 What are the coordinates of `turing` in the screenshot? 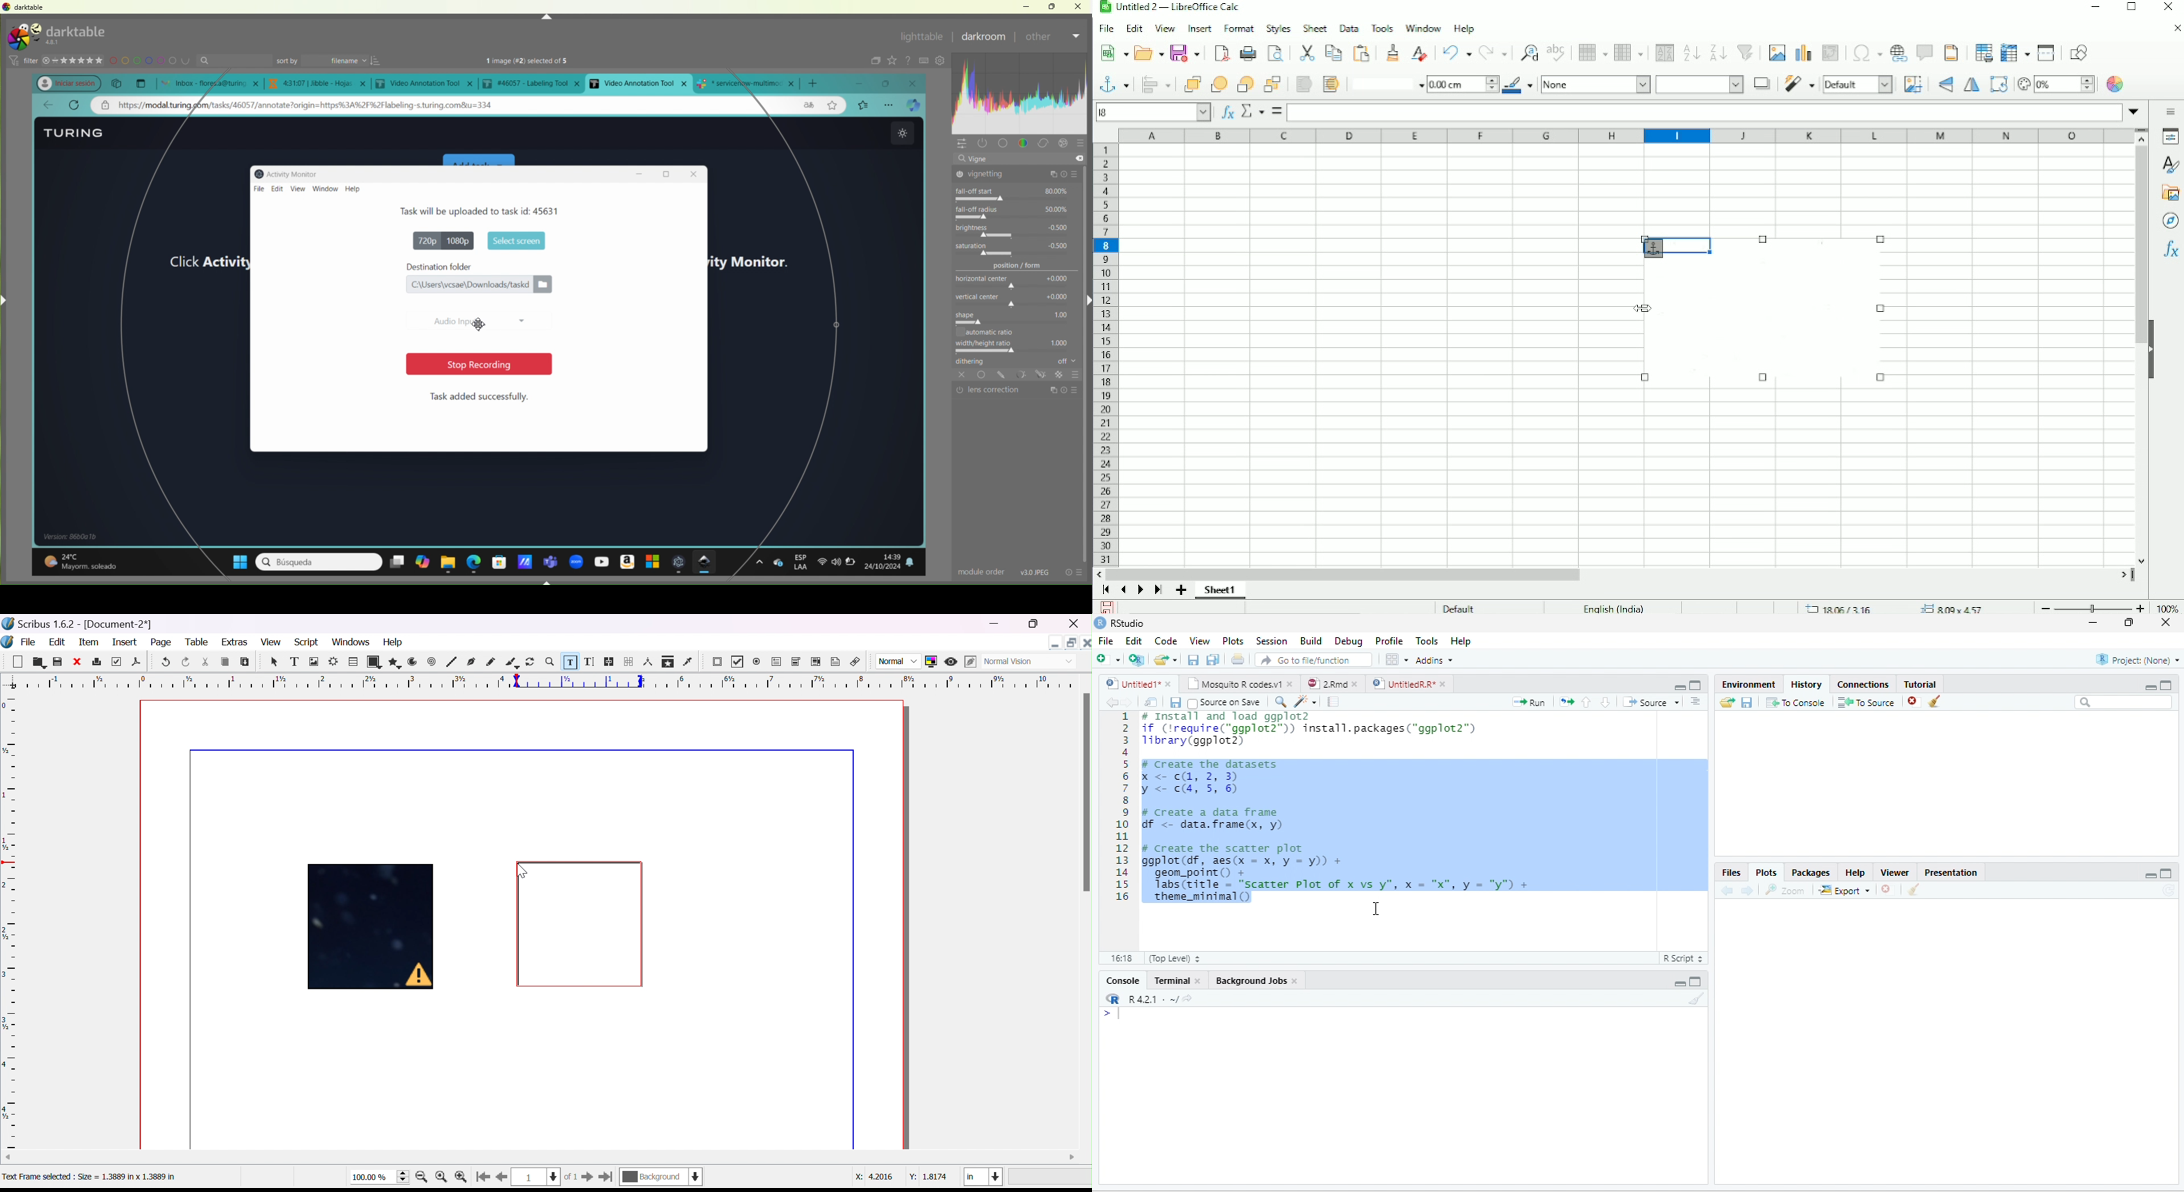 It's located at (69, 35).